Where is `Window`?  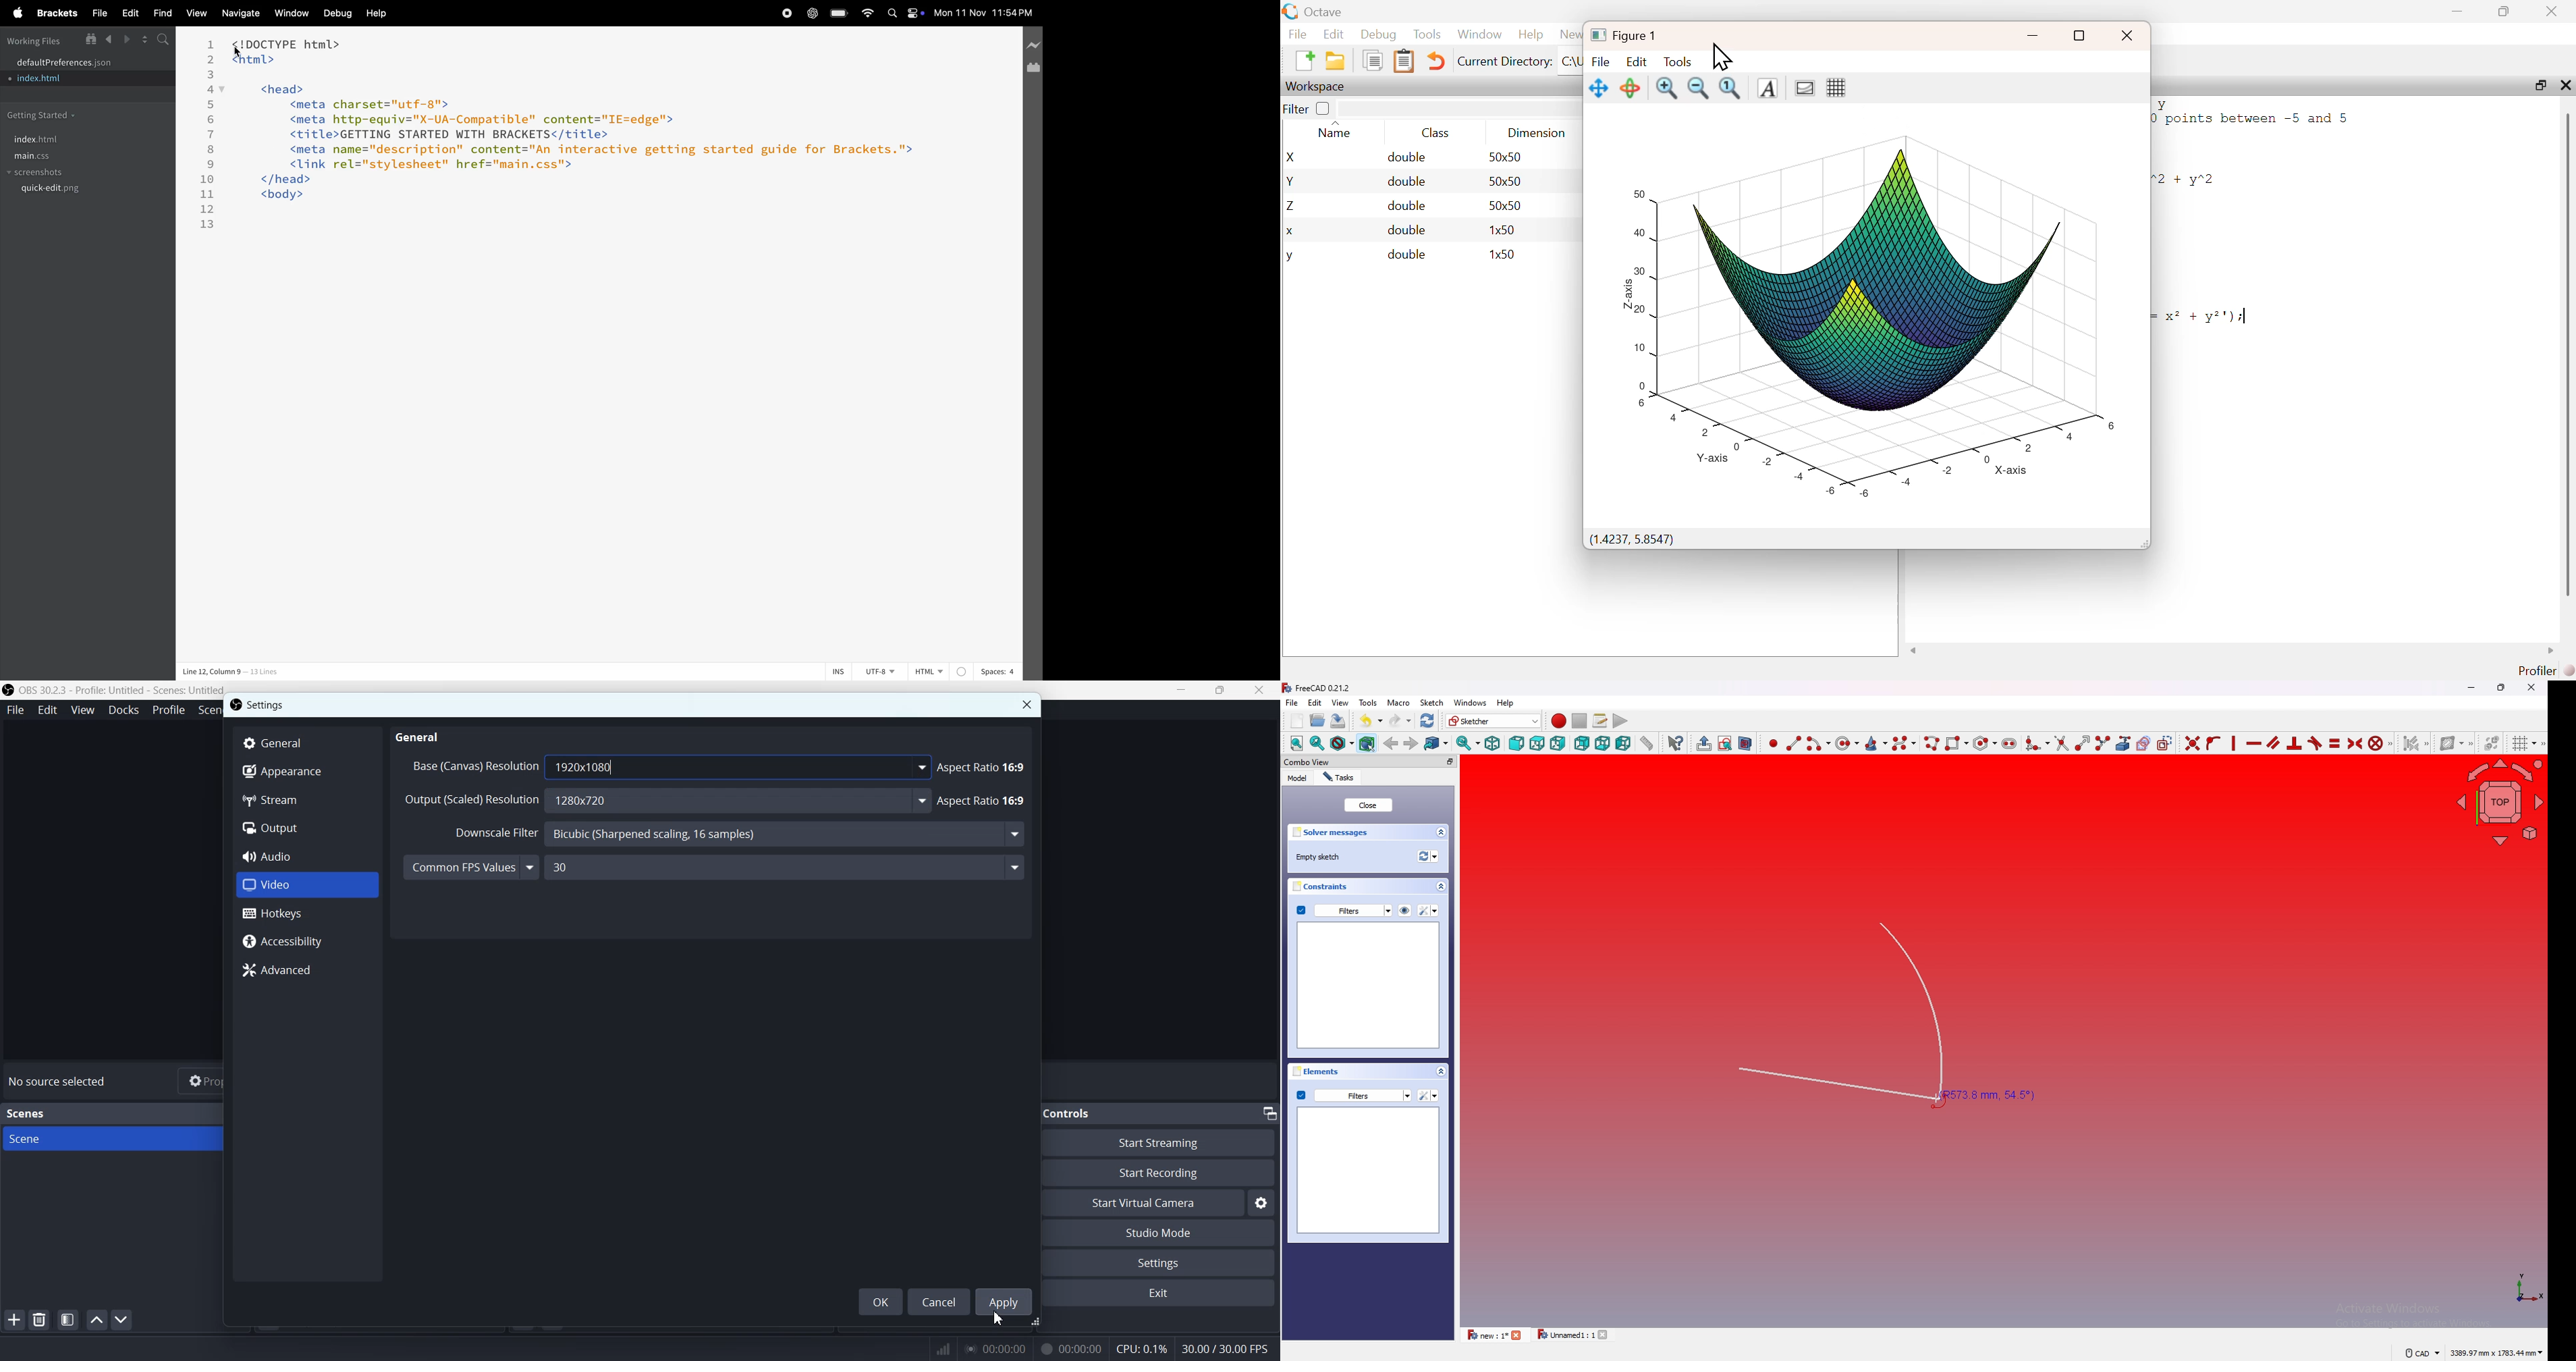
Window is located at coordinates (1479, 33).